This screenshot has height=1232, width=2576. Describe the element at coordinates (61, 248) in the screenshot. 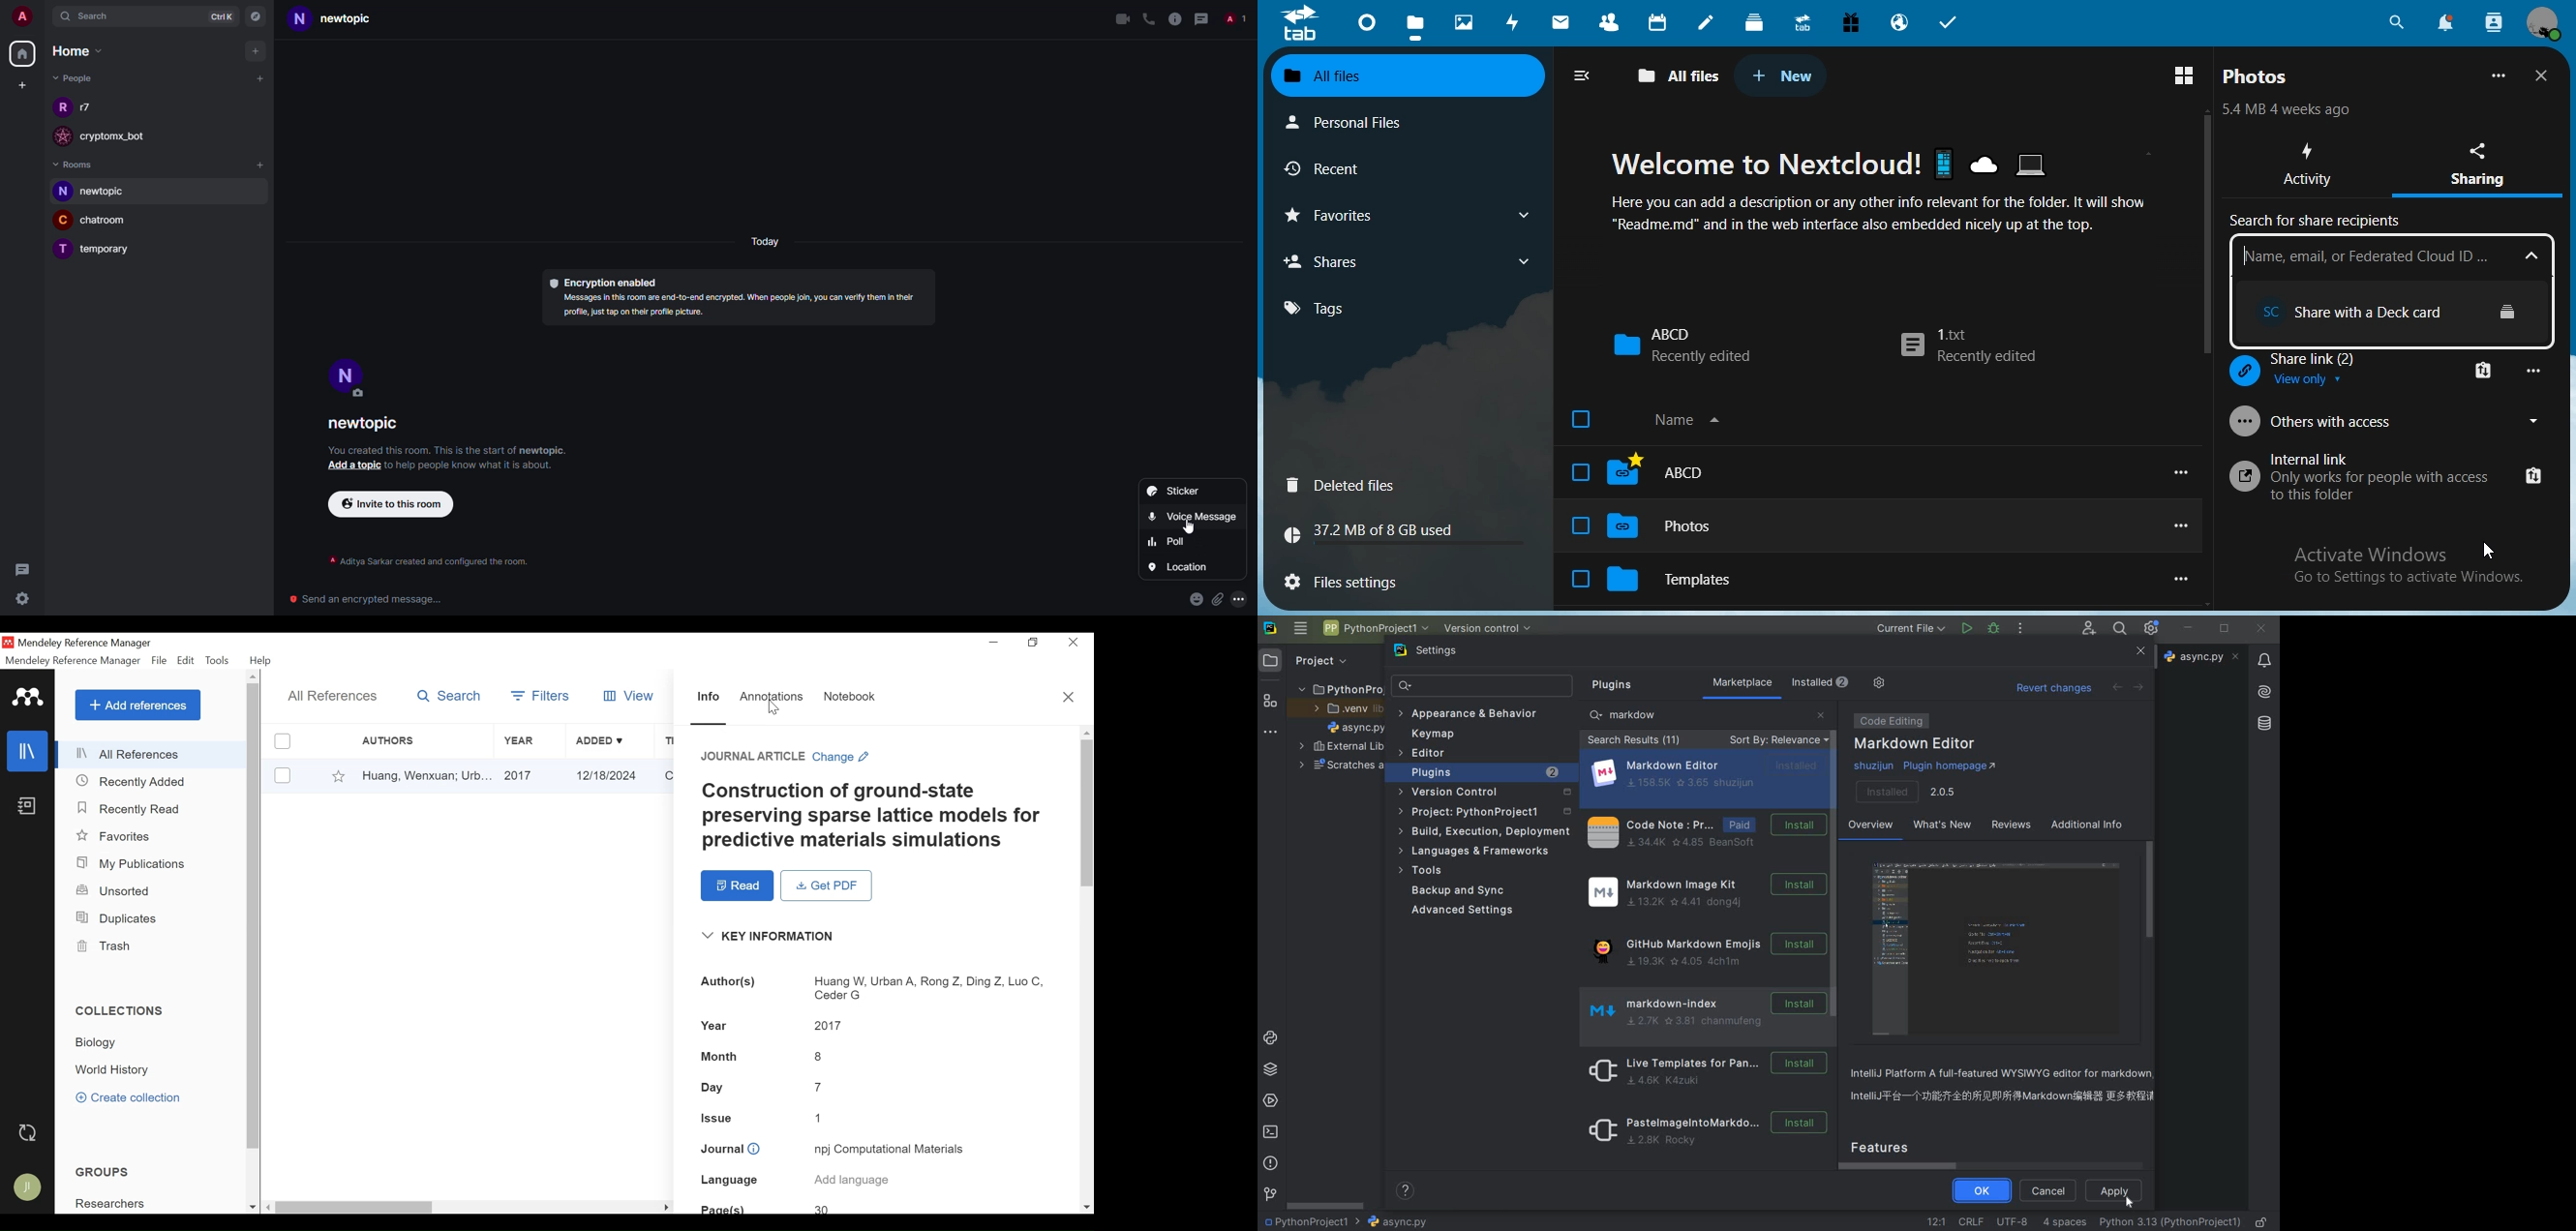

I see `T` at that location.